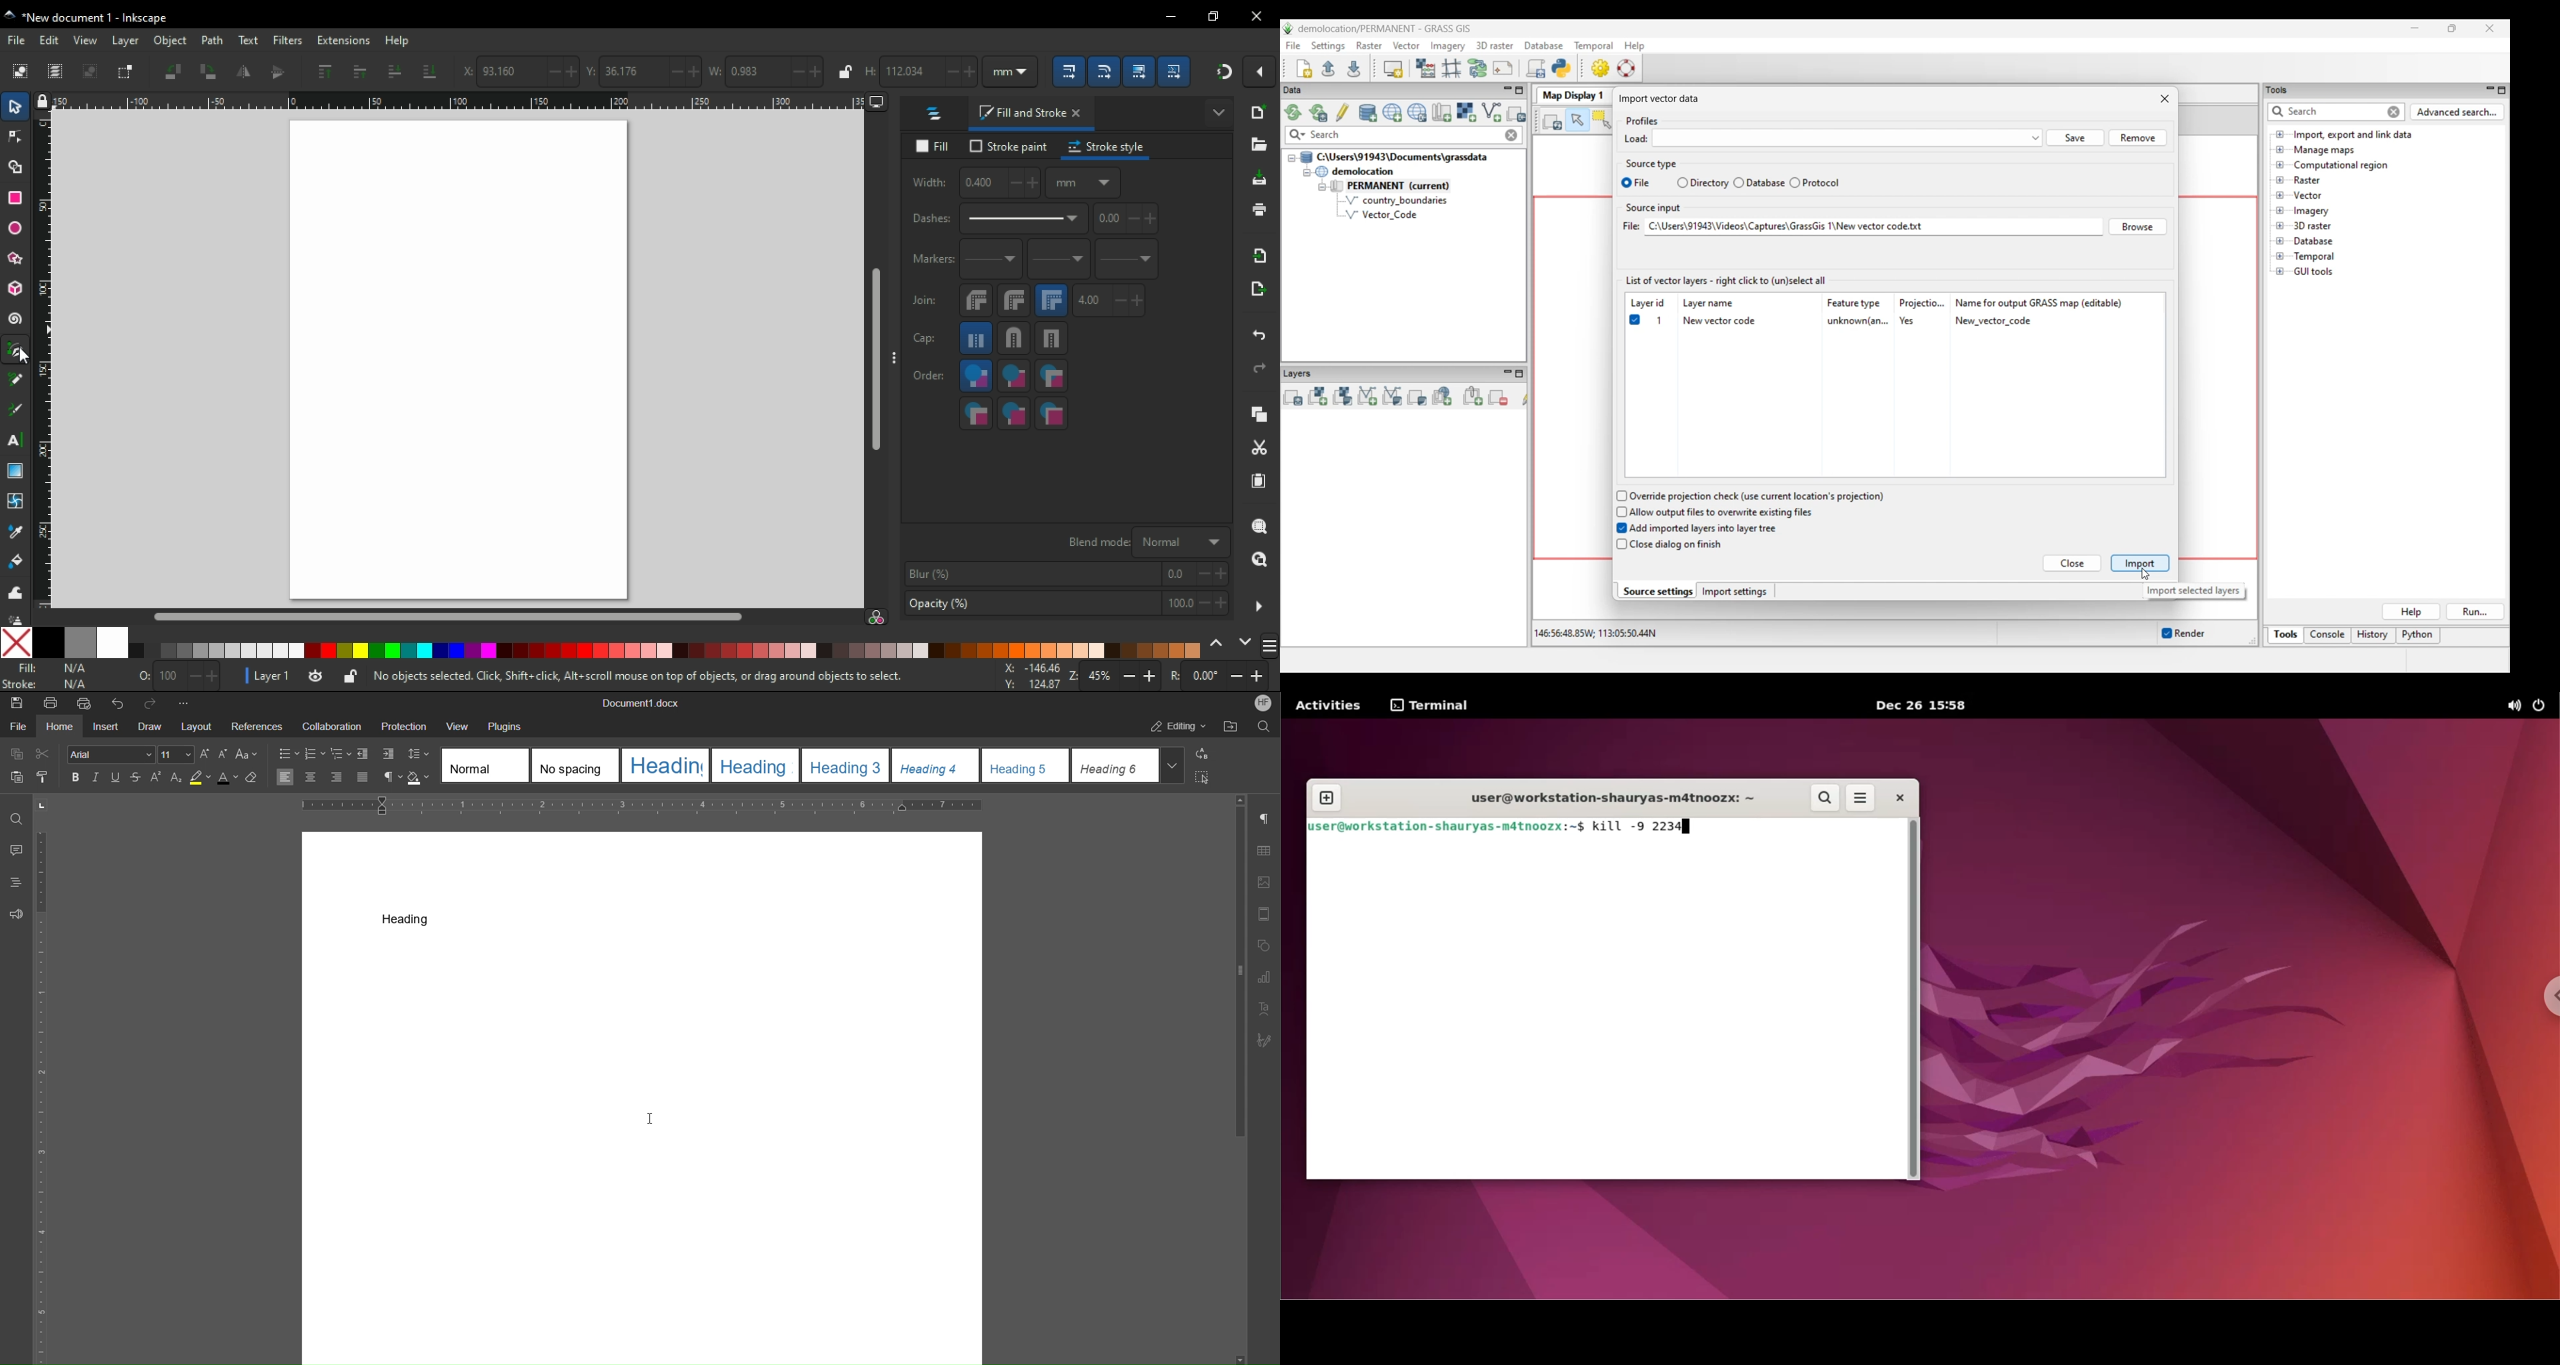 This screenshot has width=2576, height=1372. Describe the element at coordinates (1265, 975) in the screenshot. I see `Graph` at that location.